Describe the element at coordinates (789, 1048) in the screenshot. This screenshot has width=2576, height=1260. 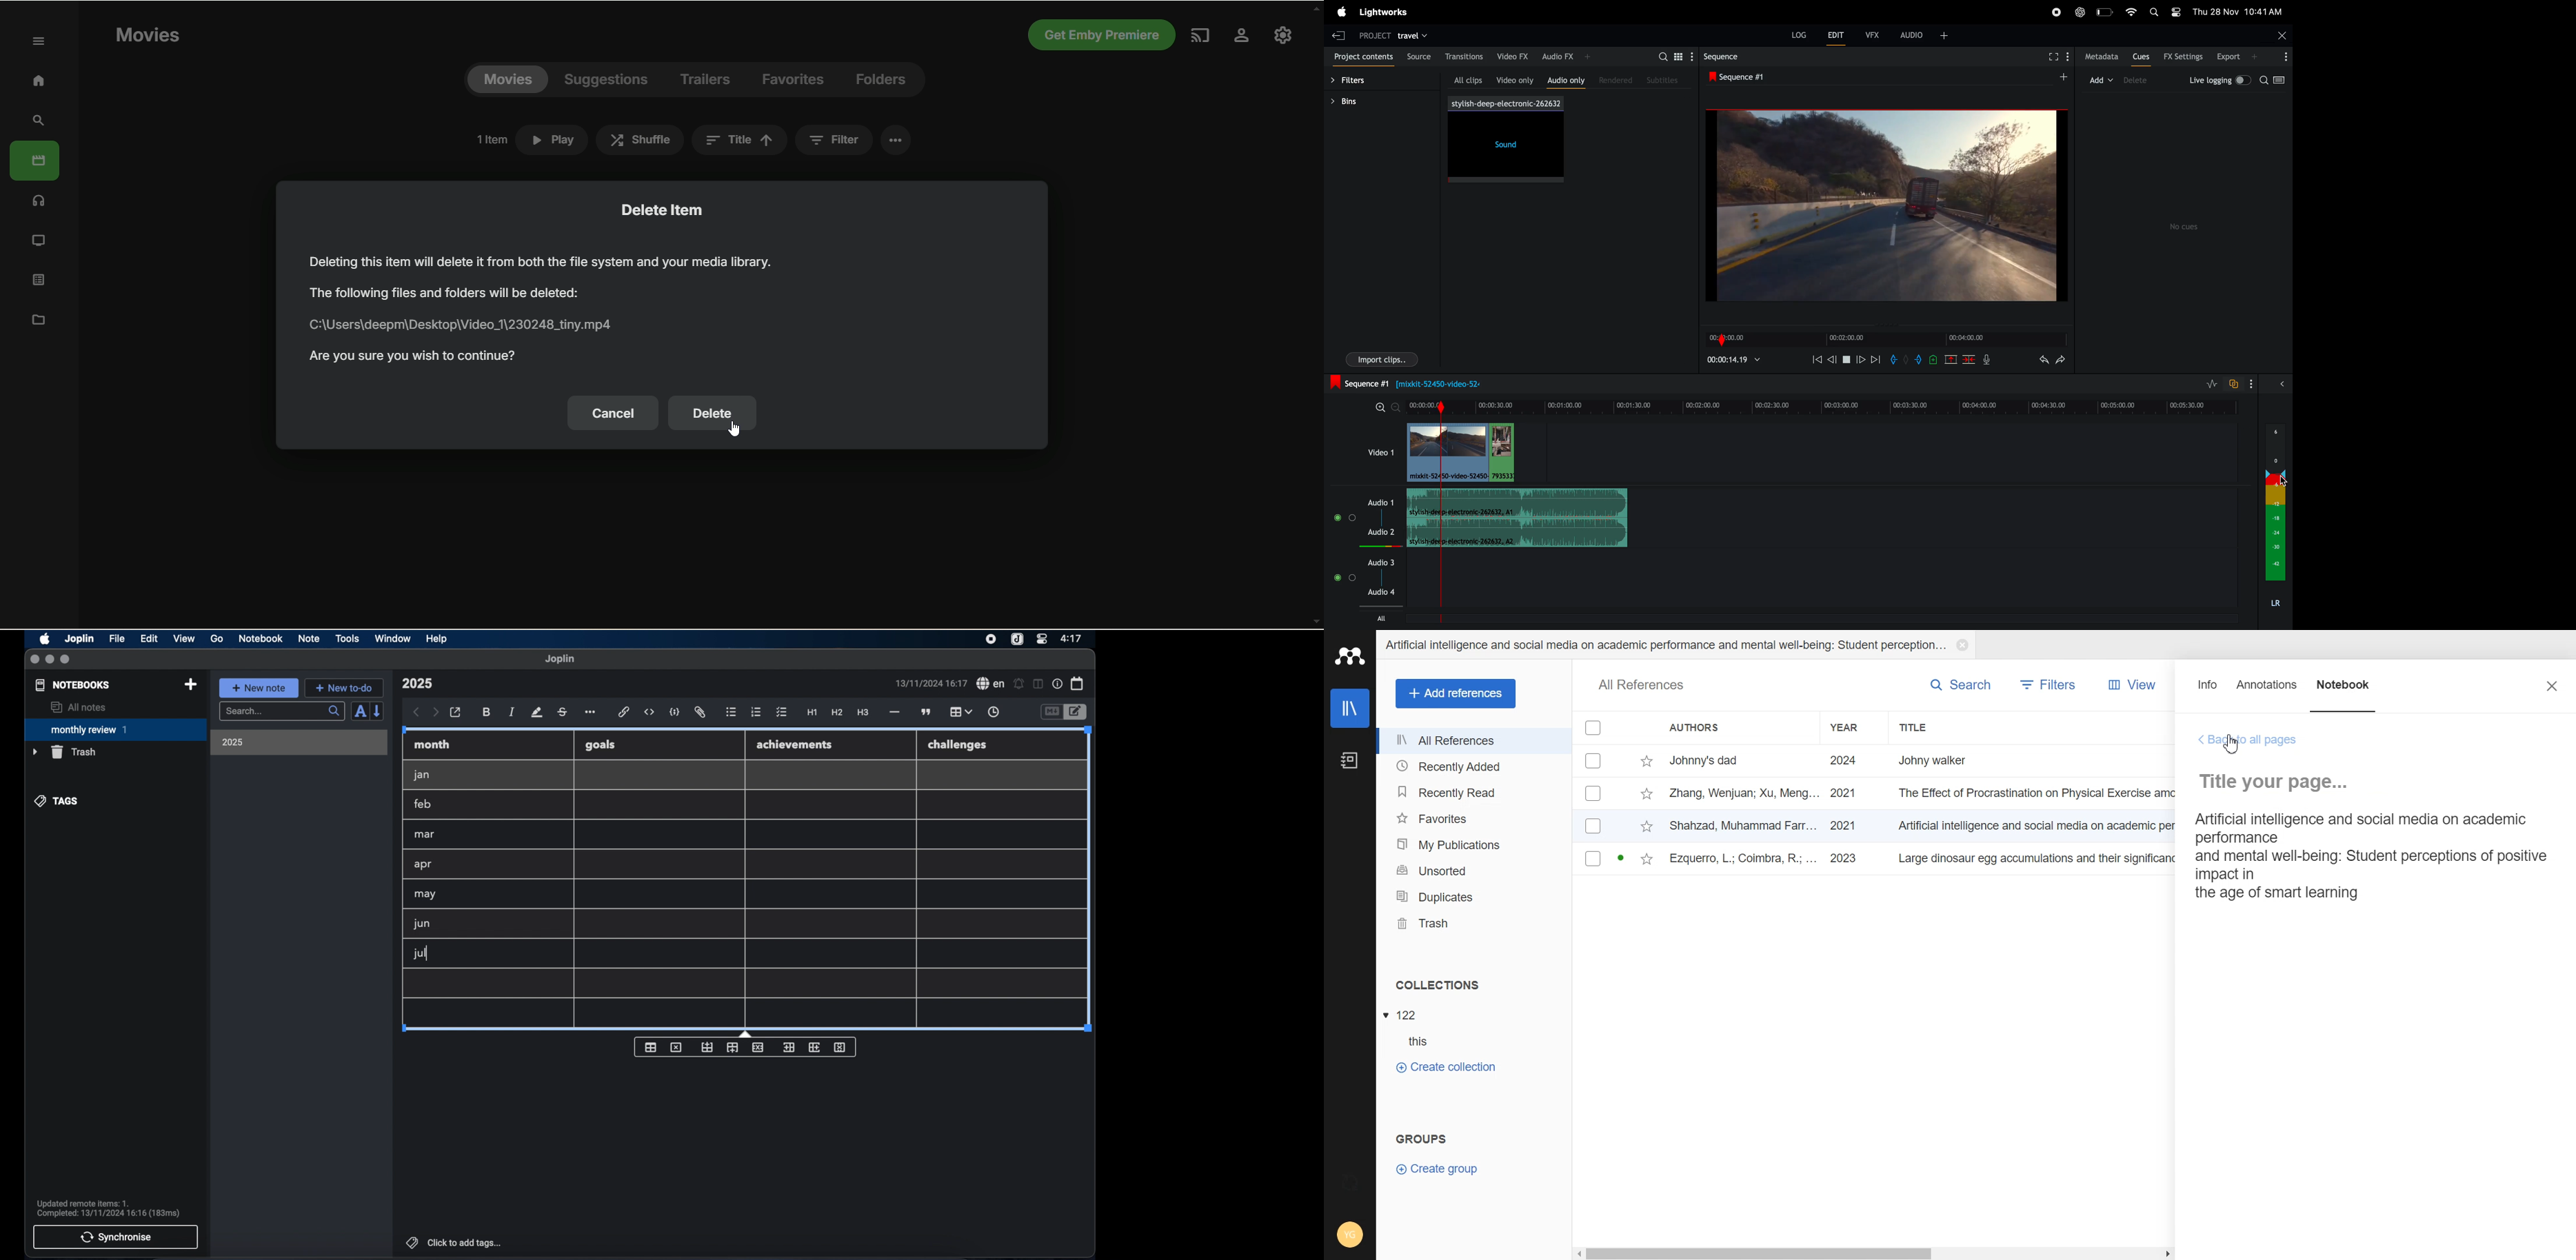
I see `insert column before` at that location.